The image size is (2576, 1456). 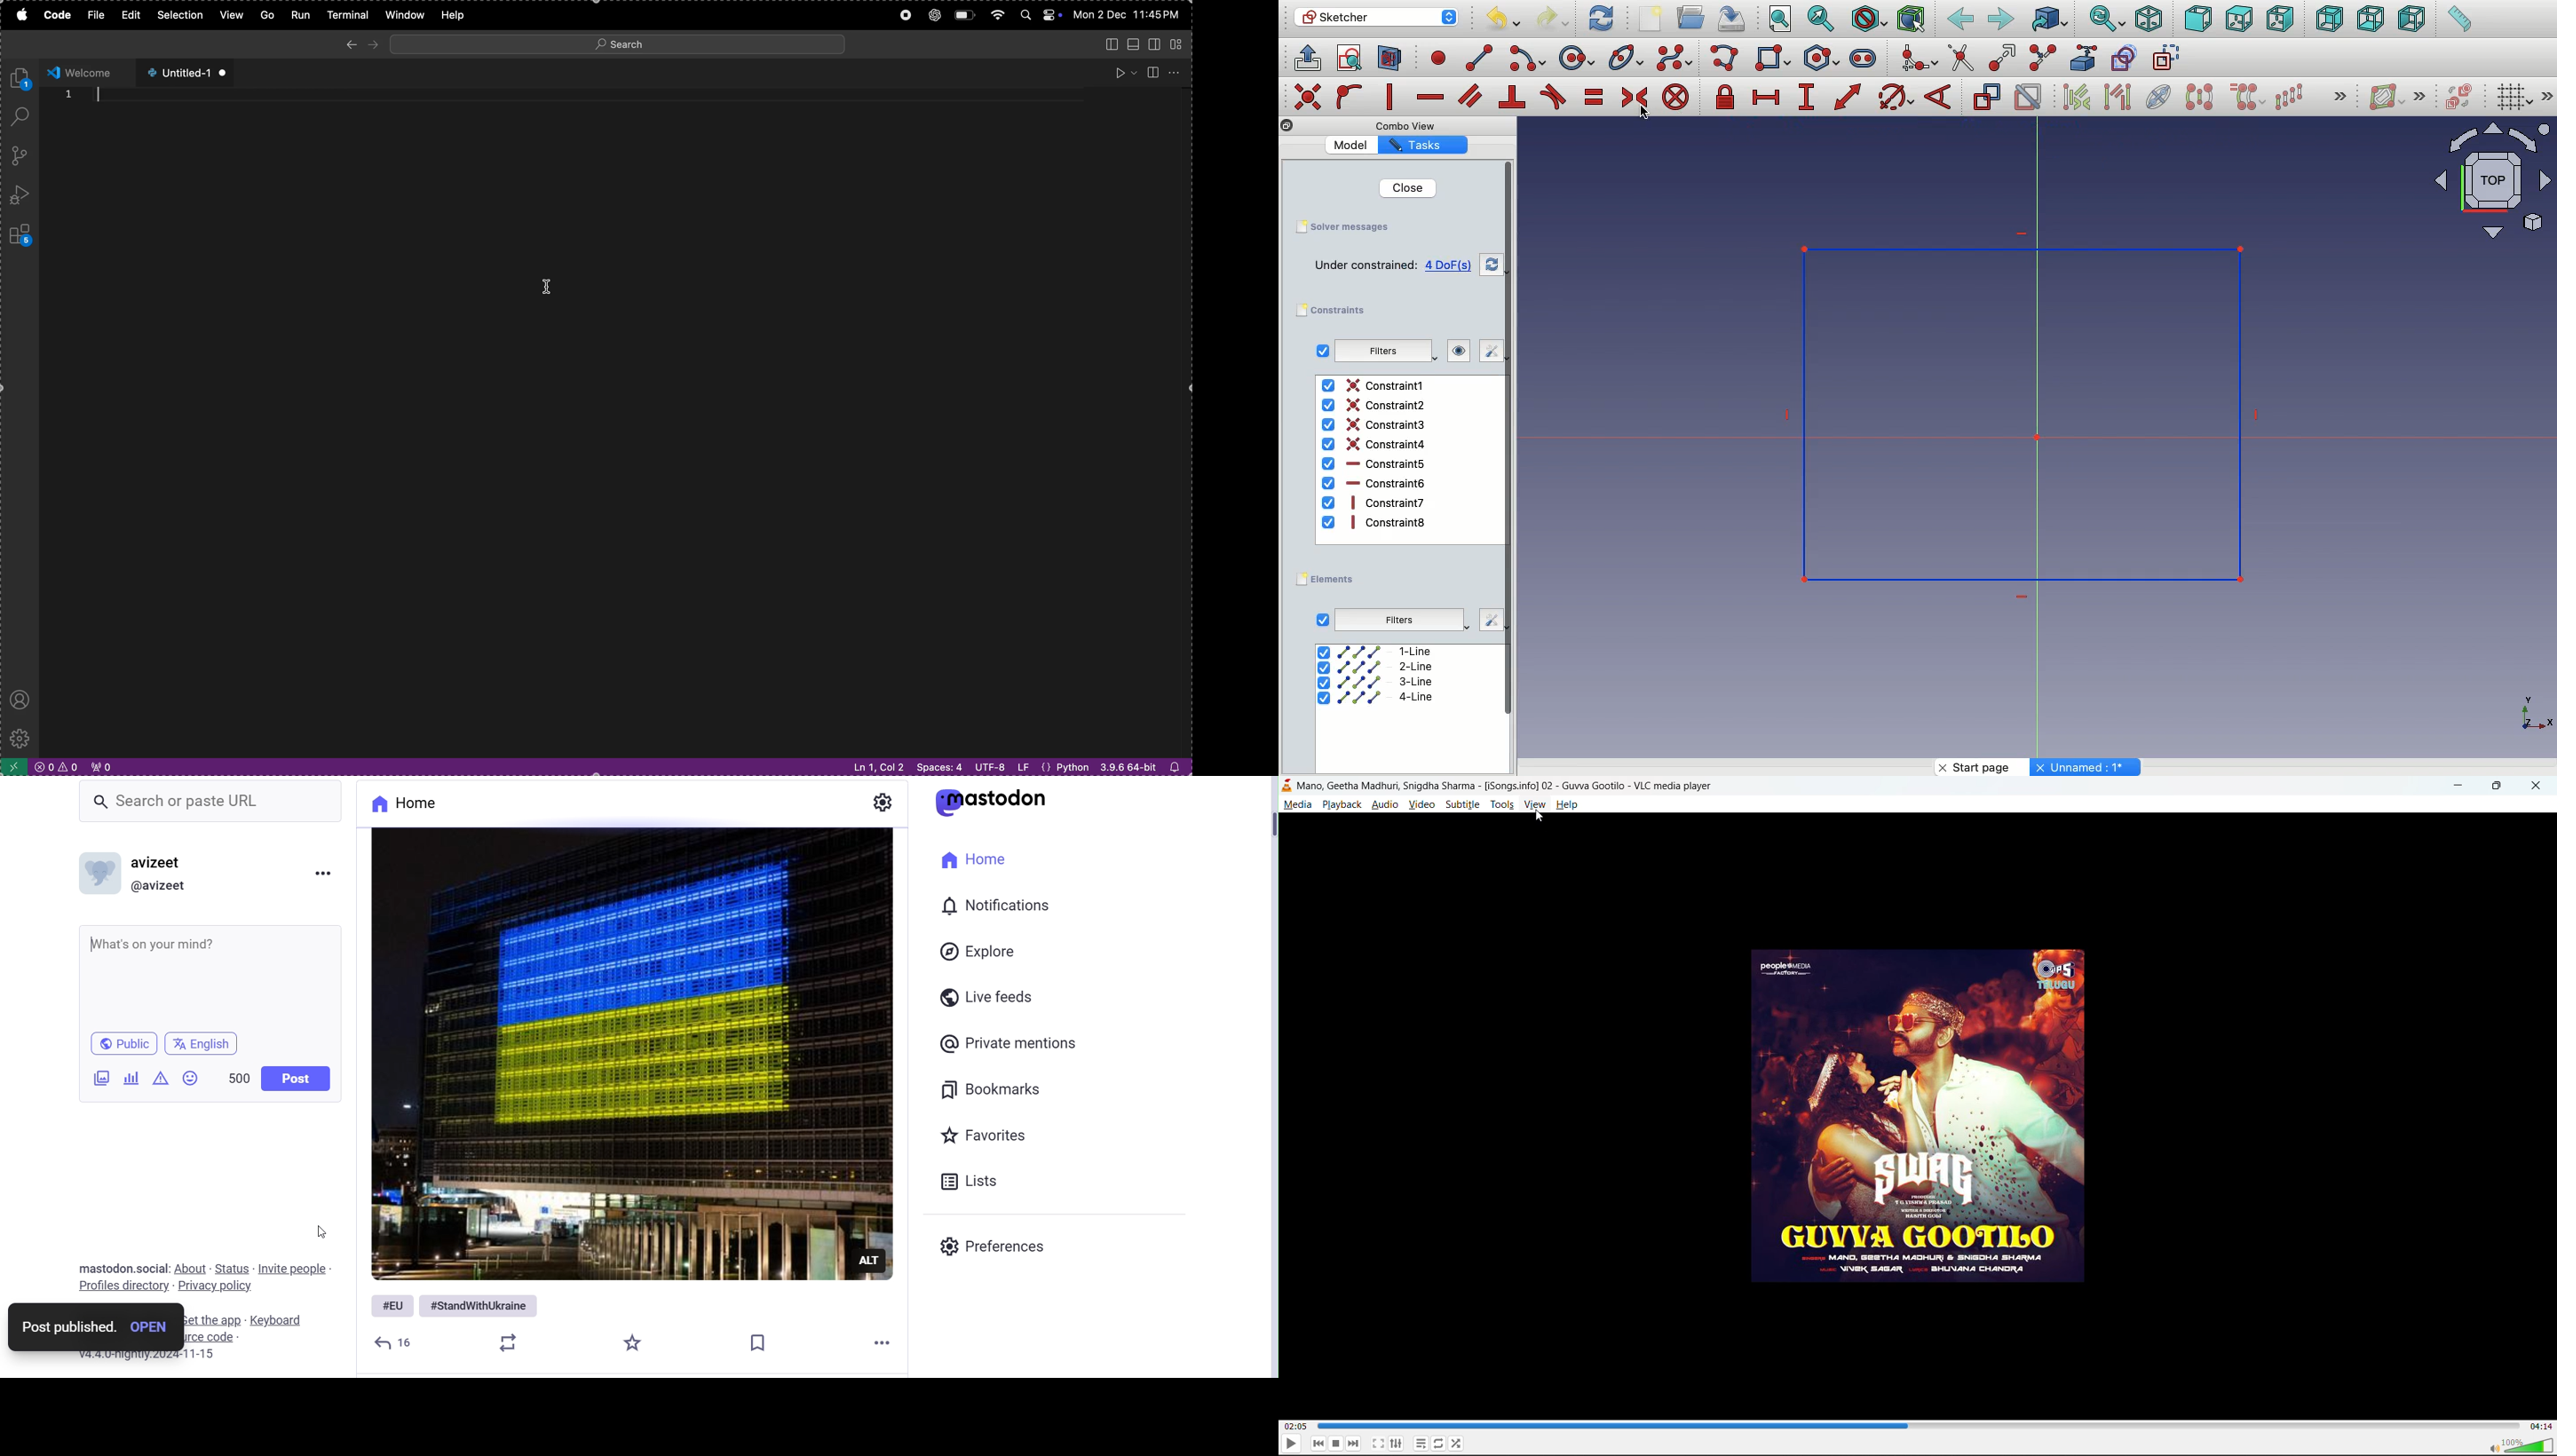 I want to click on Extend edge , so click(x=2005, y=59).